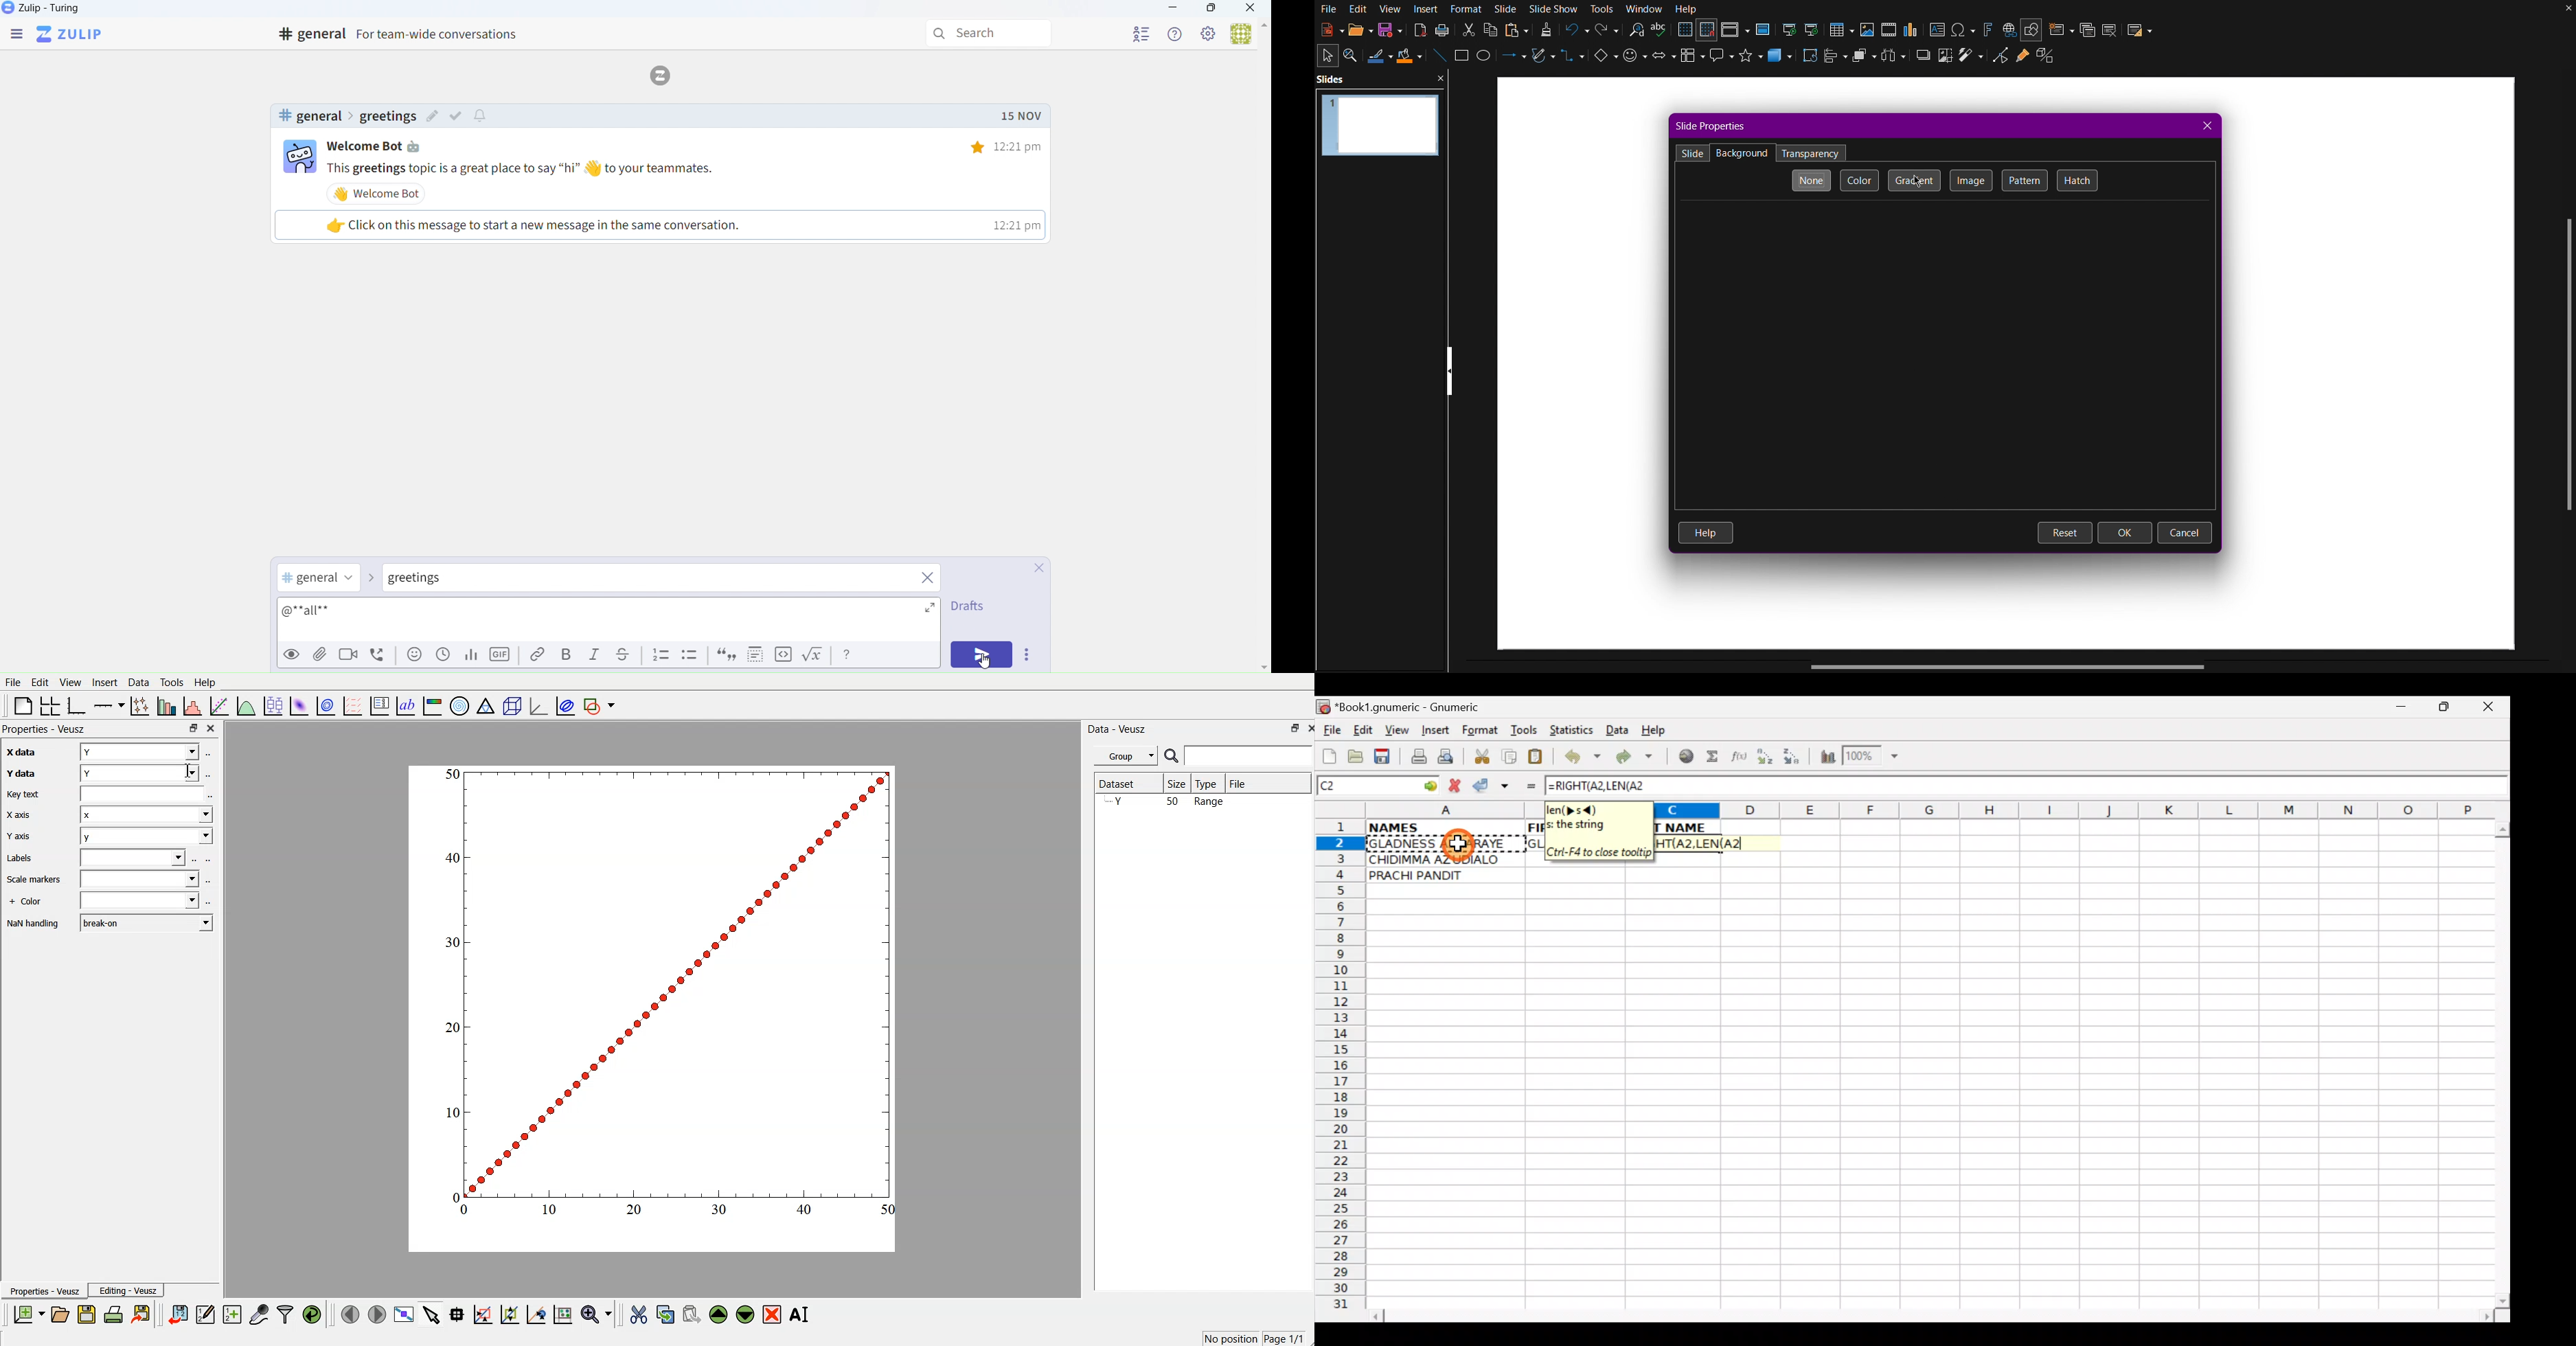 The image size is (2576, 1372). Describe the element at coordinates (433, 118) in the screenshot. I see `edit` at that location.